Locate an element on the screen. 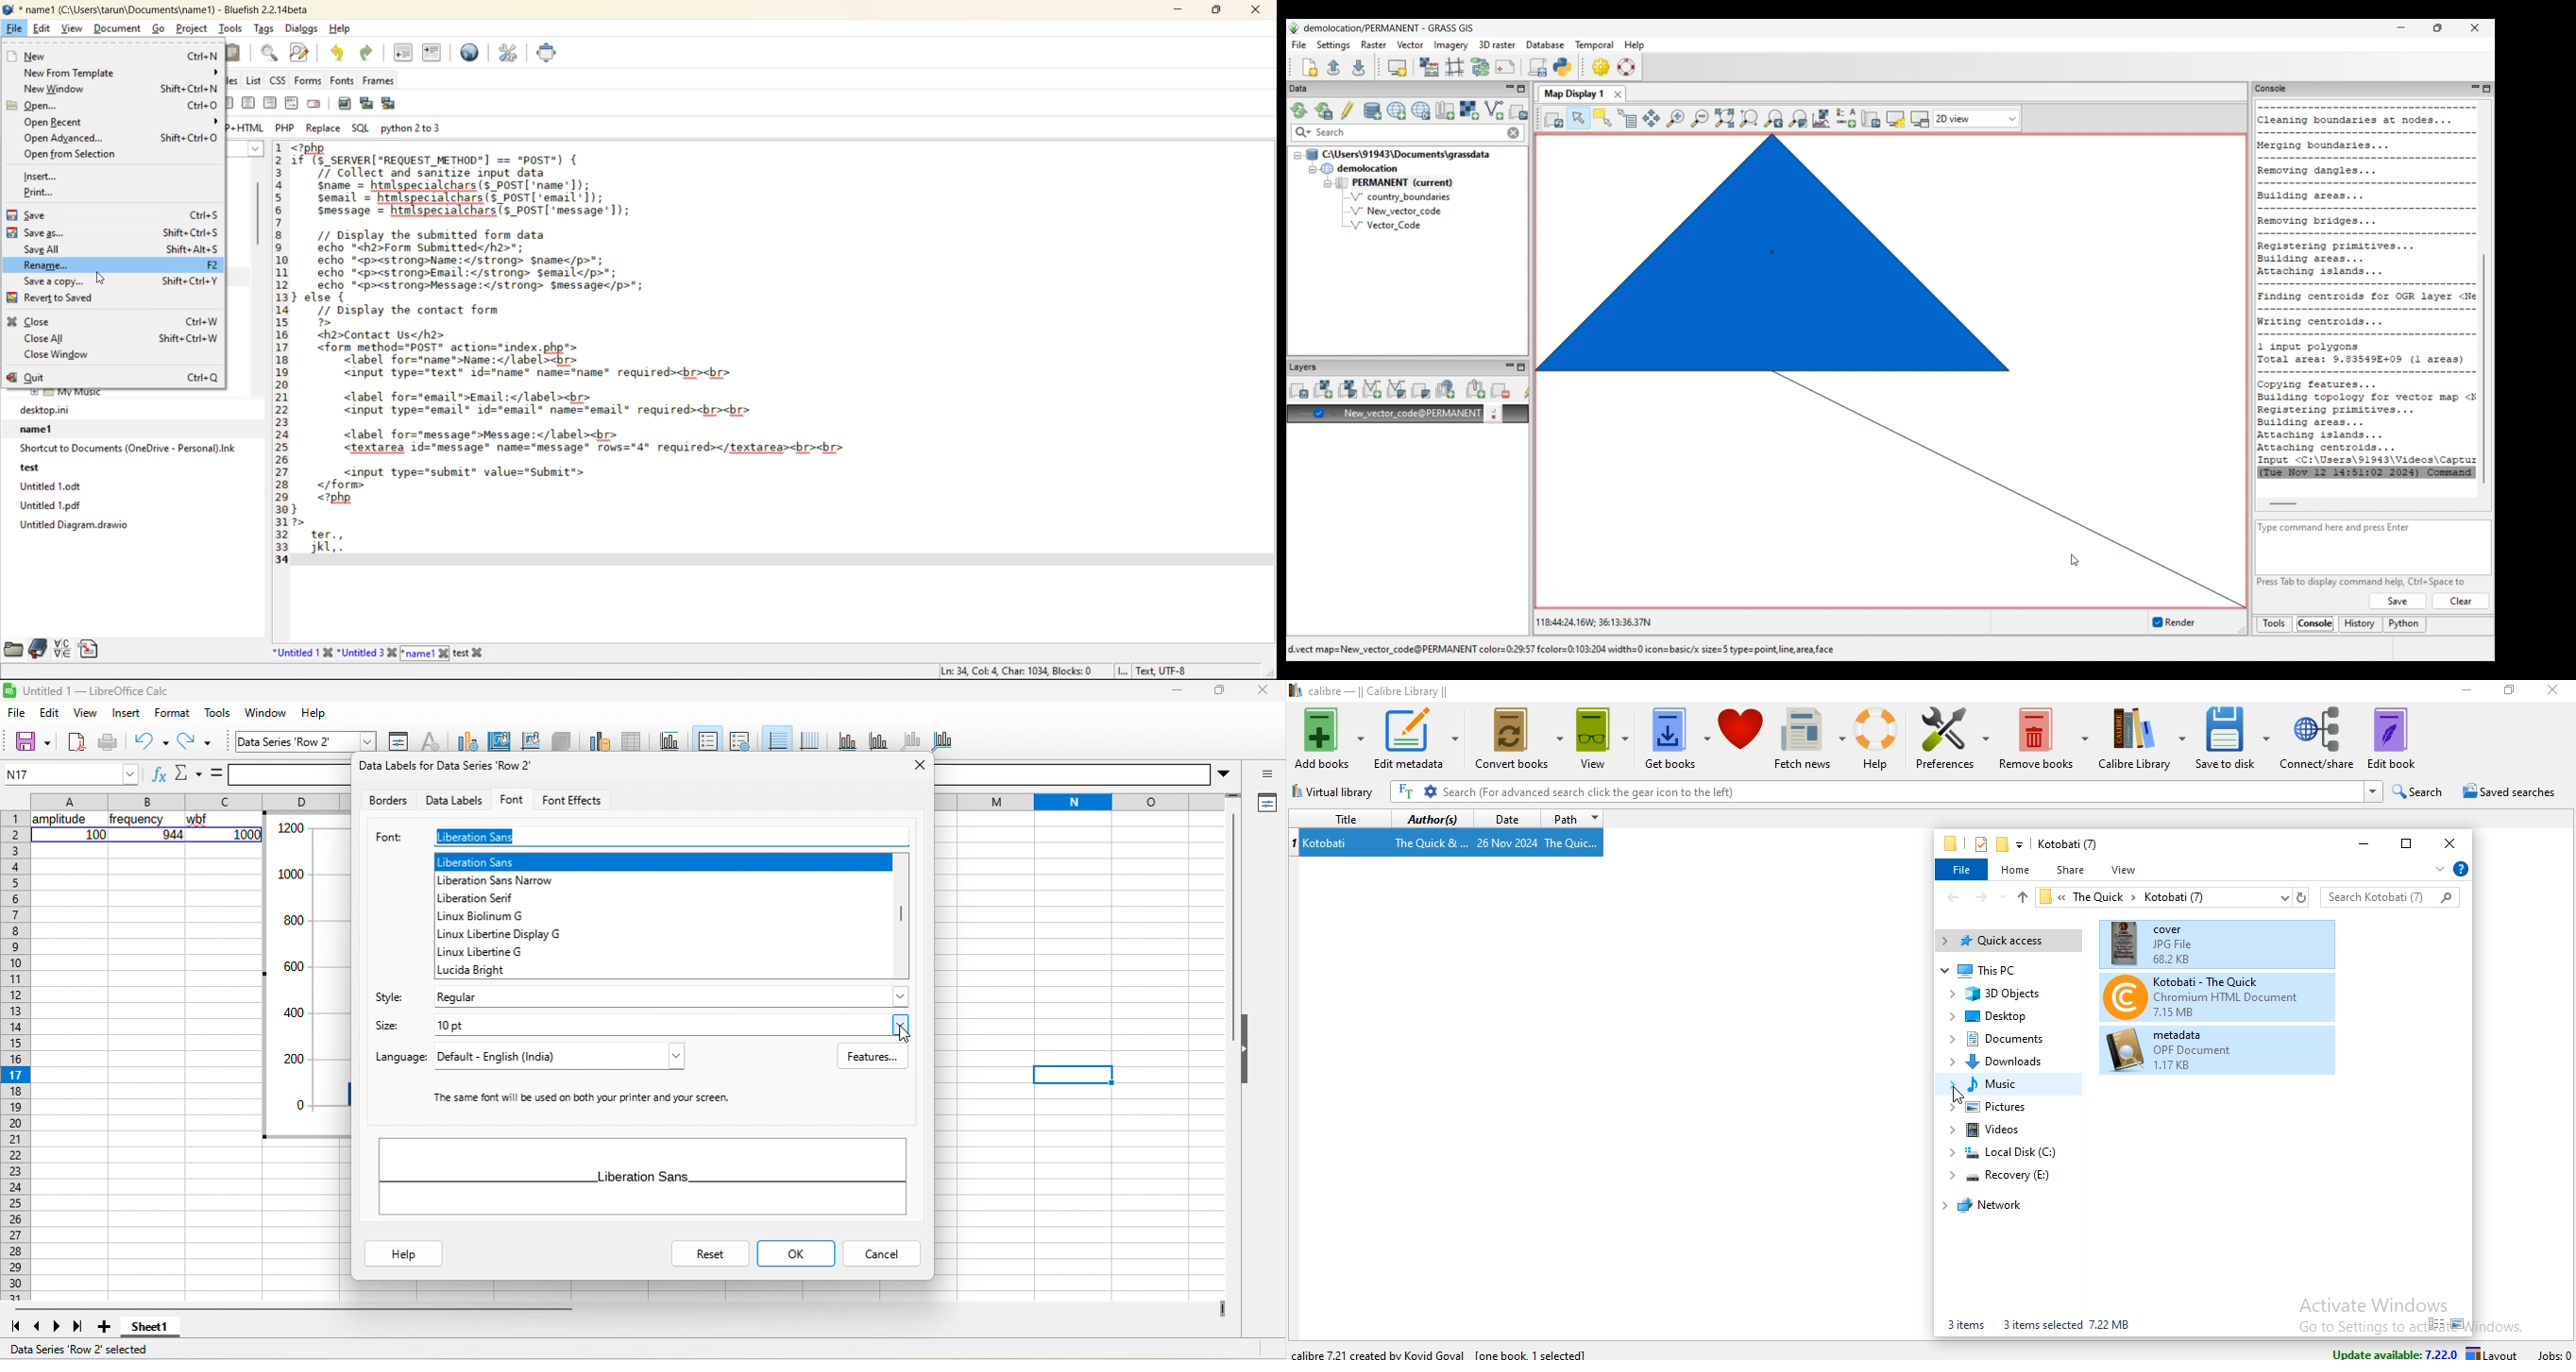  last sheet is located at coordinates (81, 1328).